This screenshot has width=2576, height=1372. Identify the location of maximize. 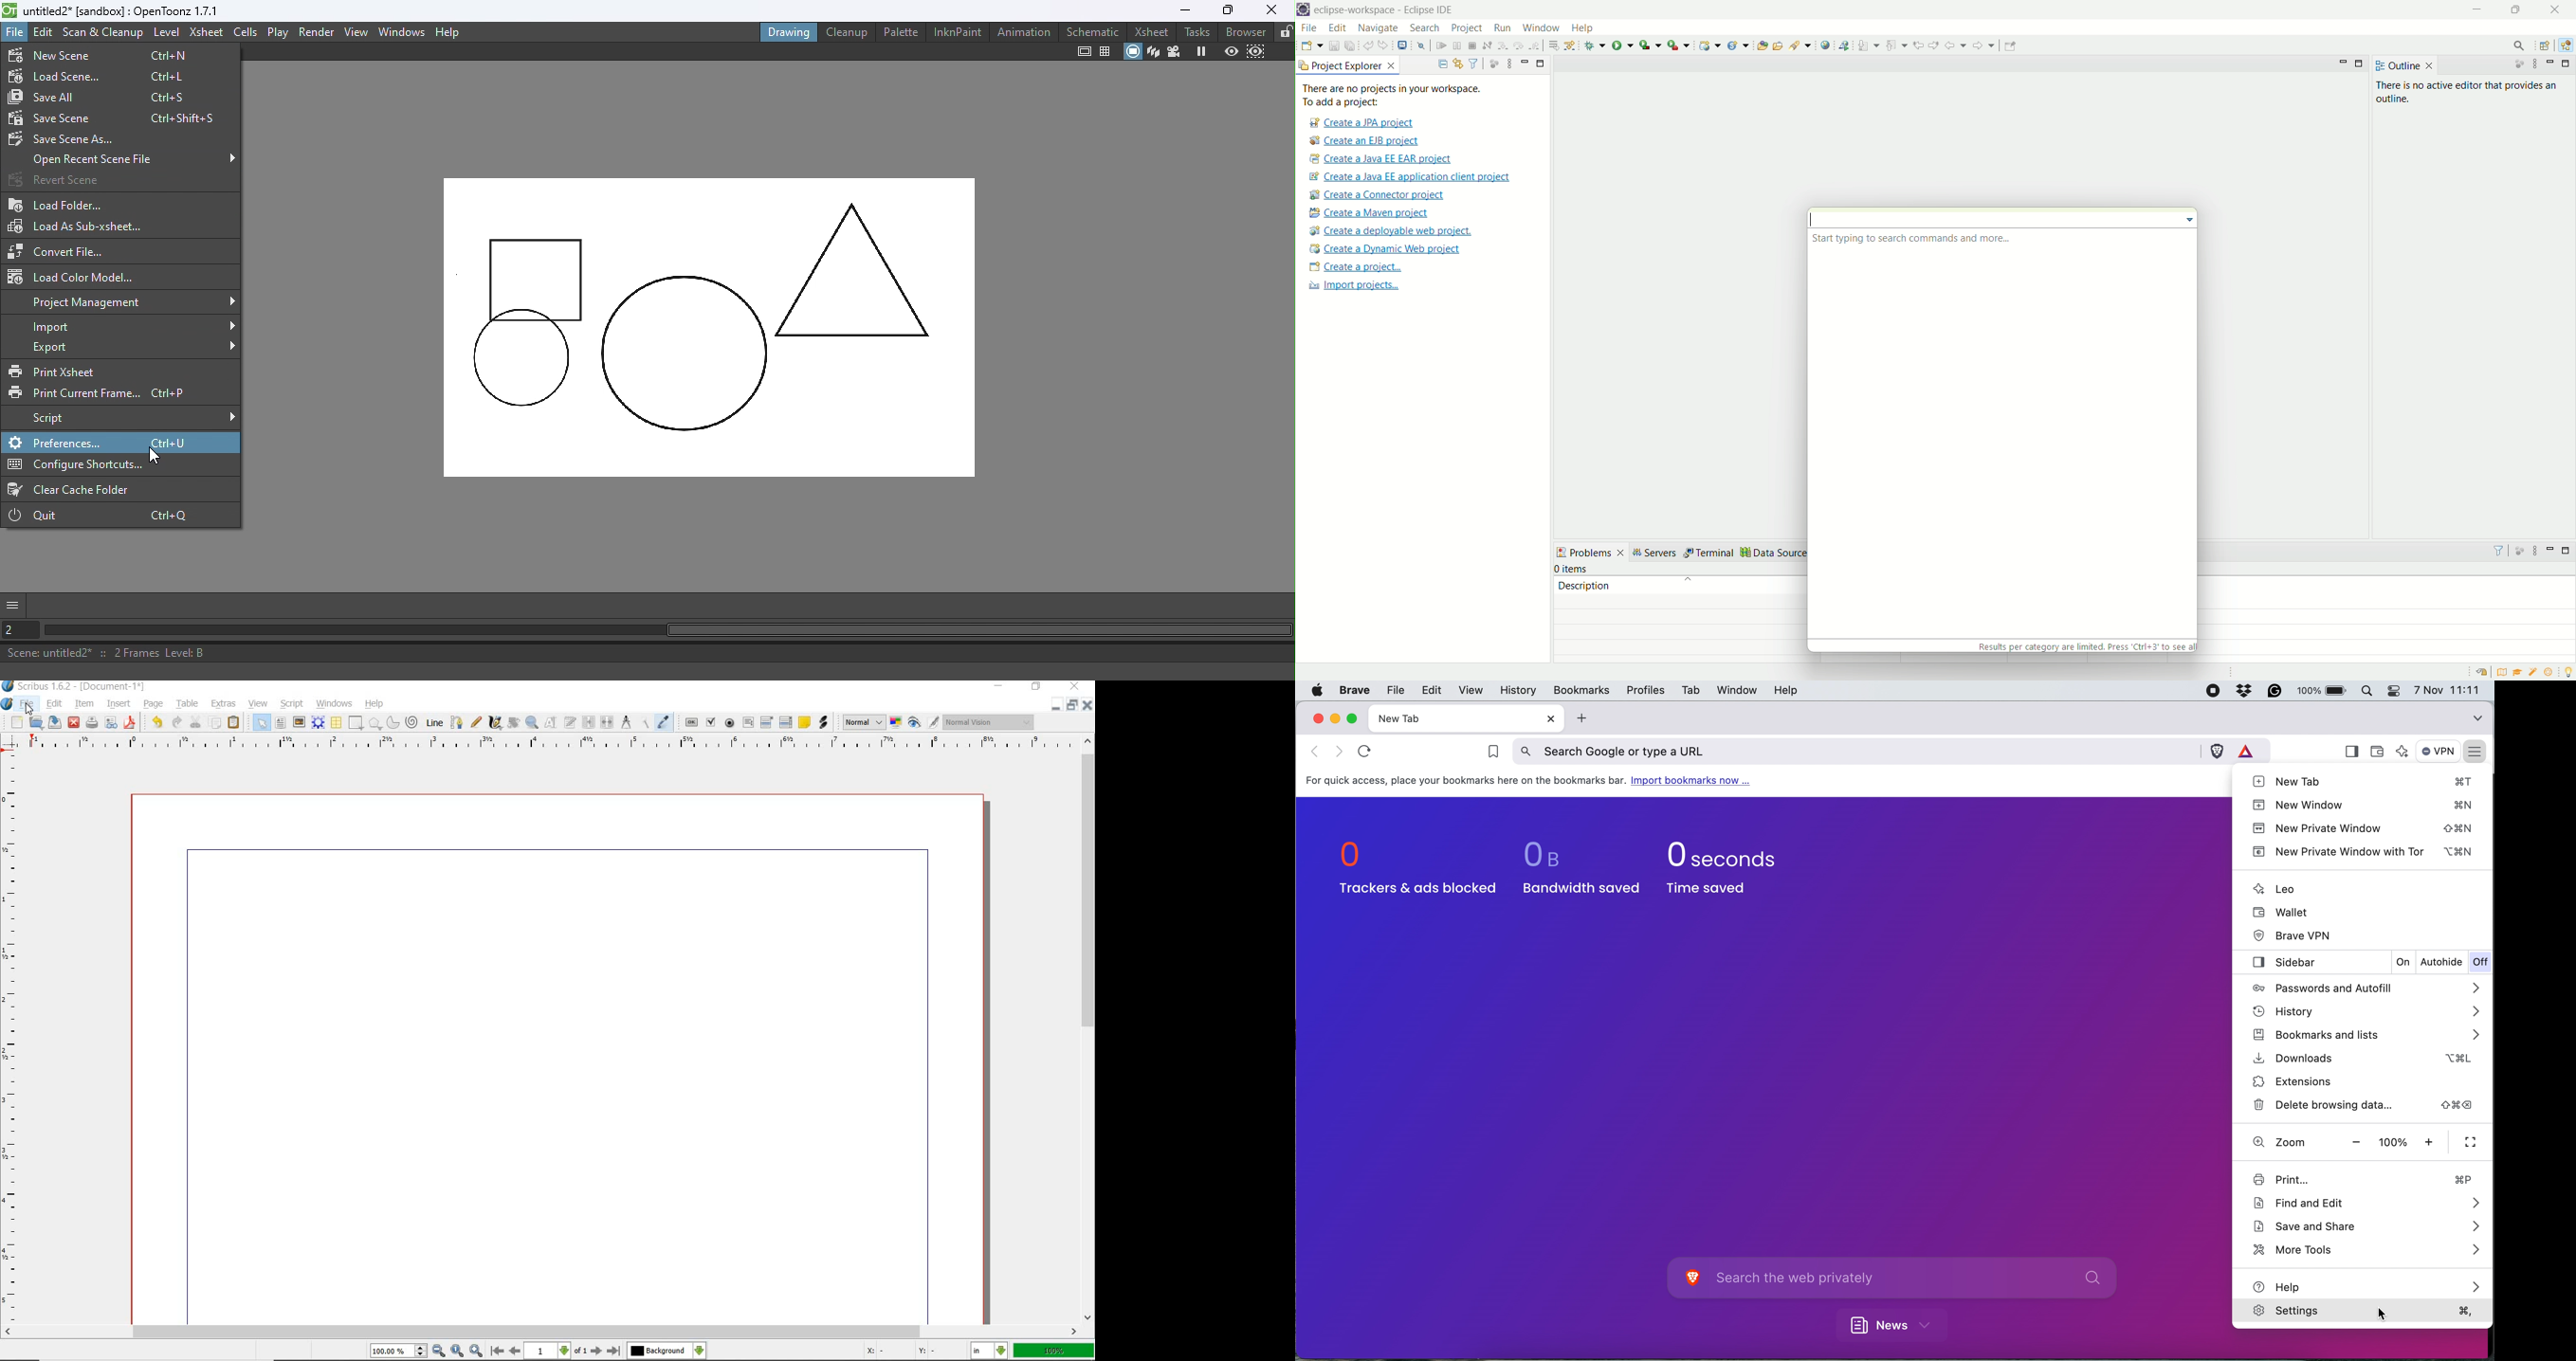
(2564, 549).